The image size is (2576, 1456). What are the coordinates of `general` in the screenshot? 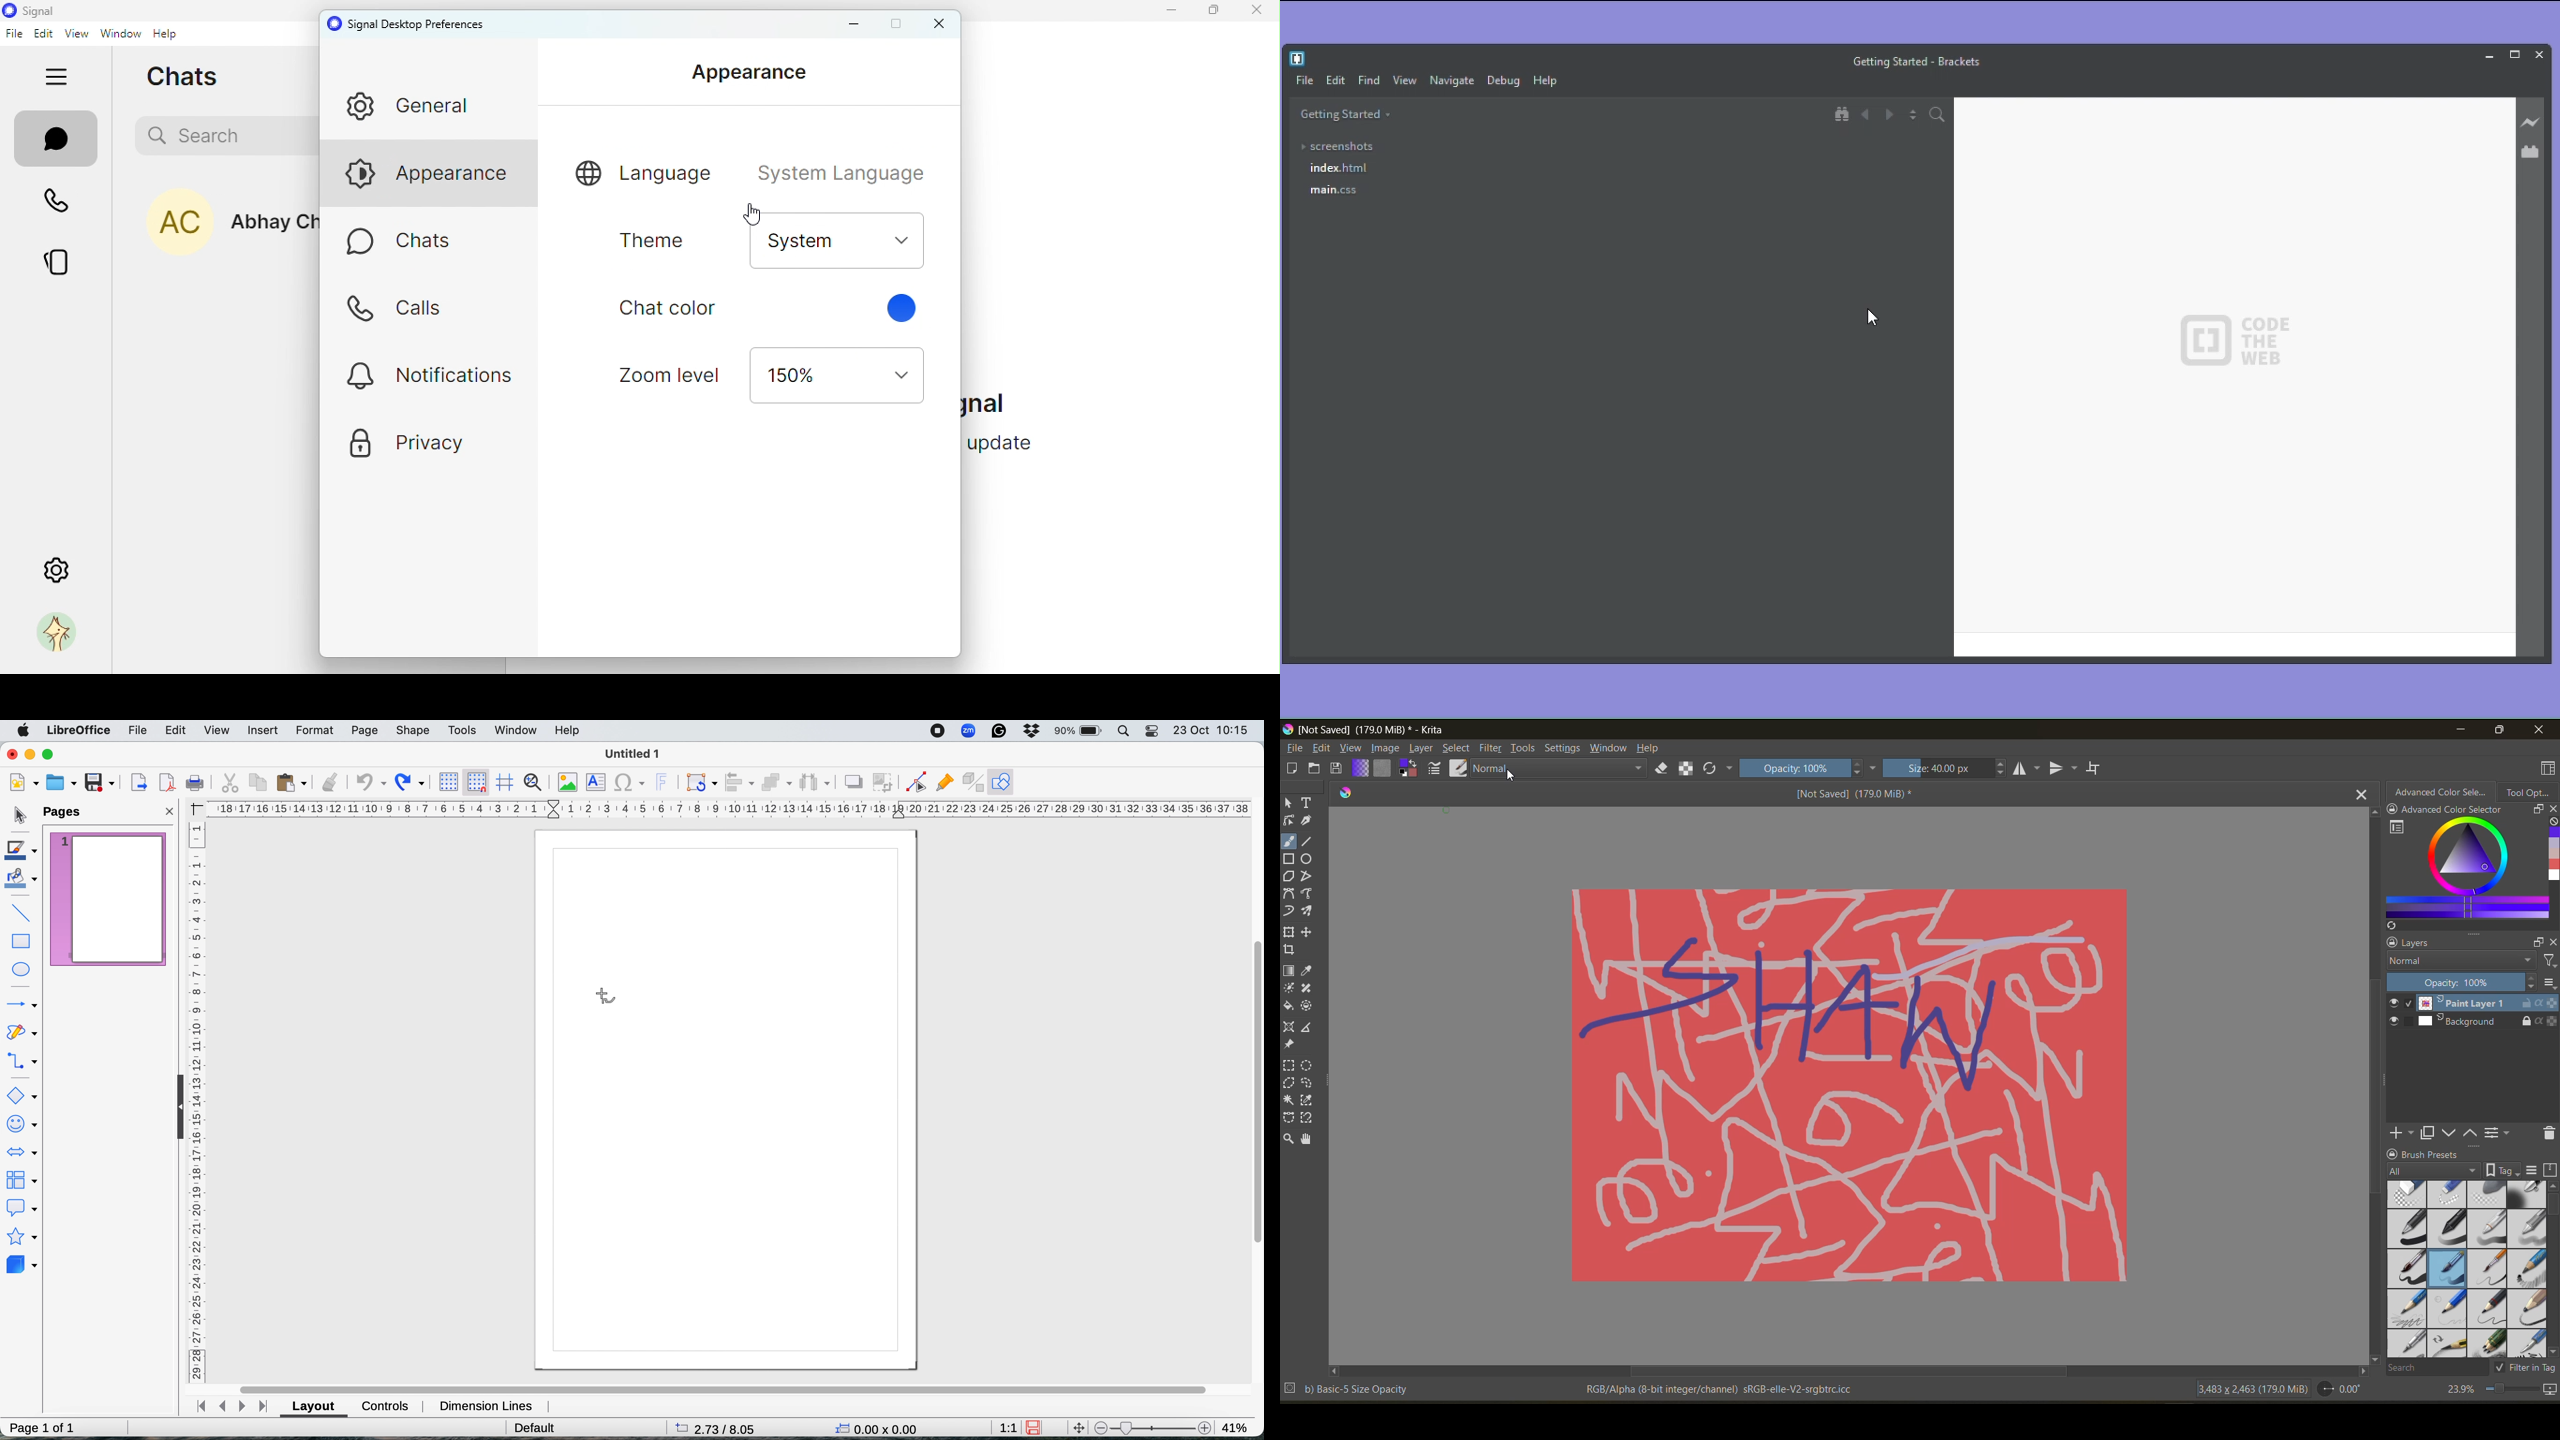 It's located at (424, 107).